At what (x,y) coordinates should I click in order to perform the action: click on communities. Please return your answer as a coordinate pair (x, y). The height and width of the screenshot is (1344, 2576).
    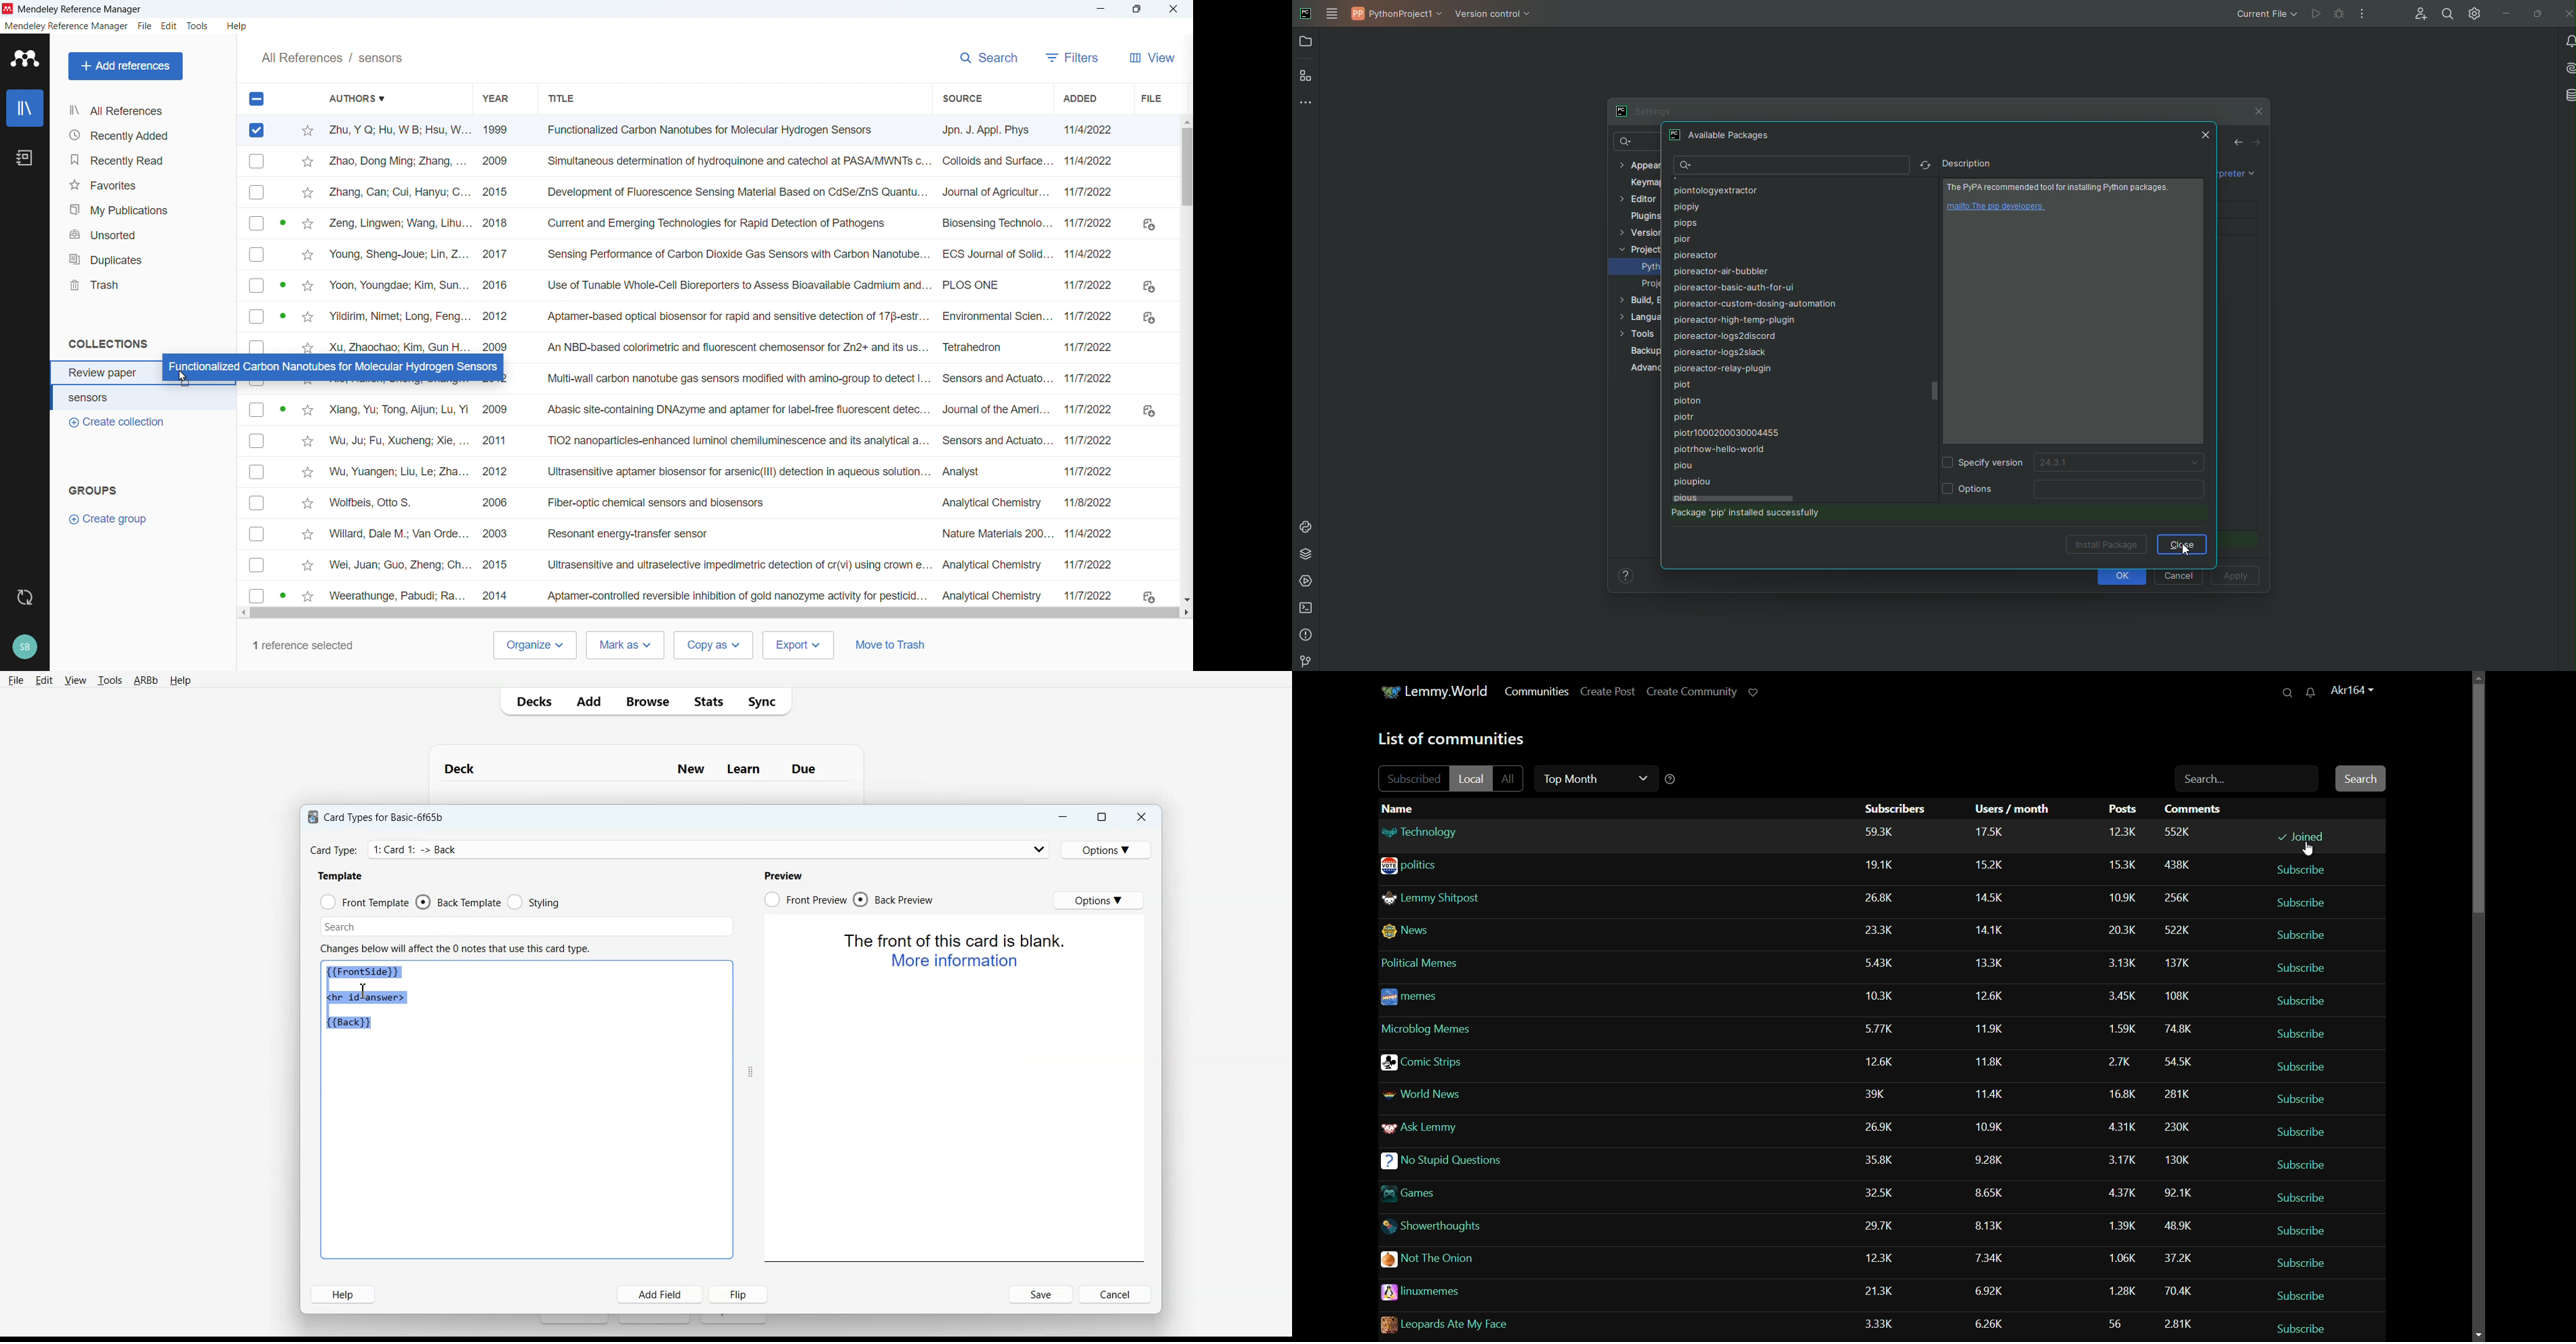
    Looking at the image, I should click on (1536, 692).